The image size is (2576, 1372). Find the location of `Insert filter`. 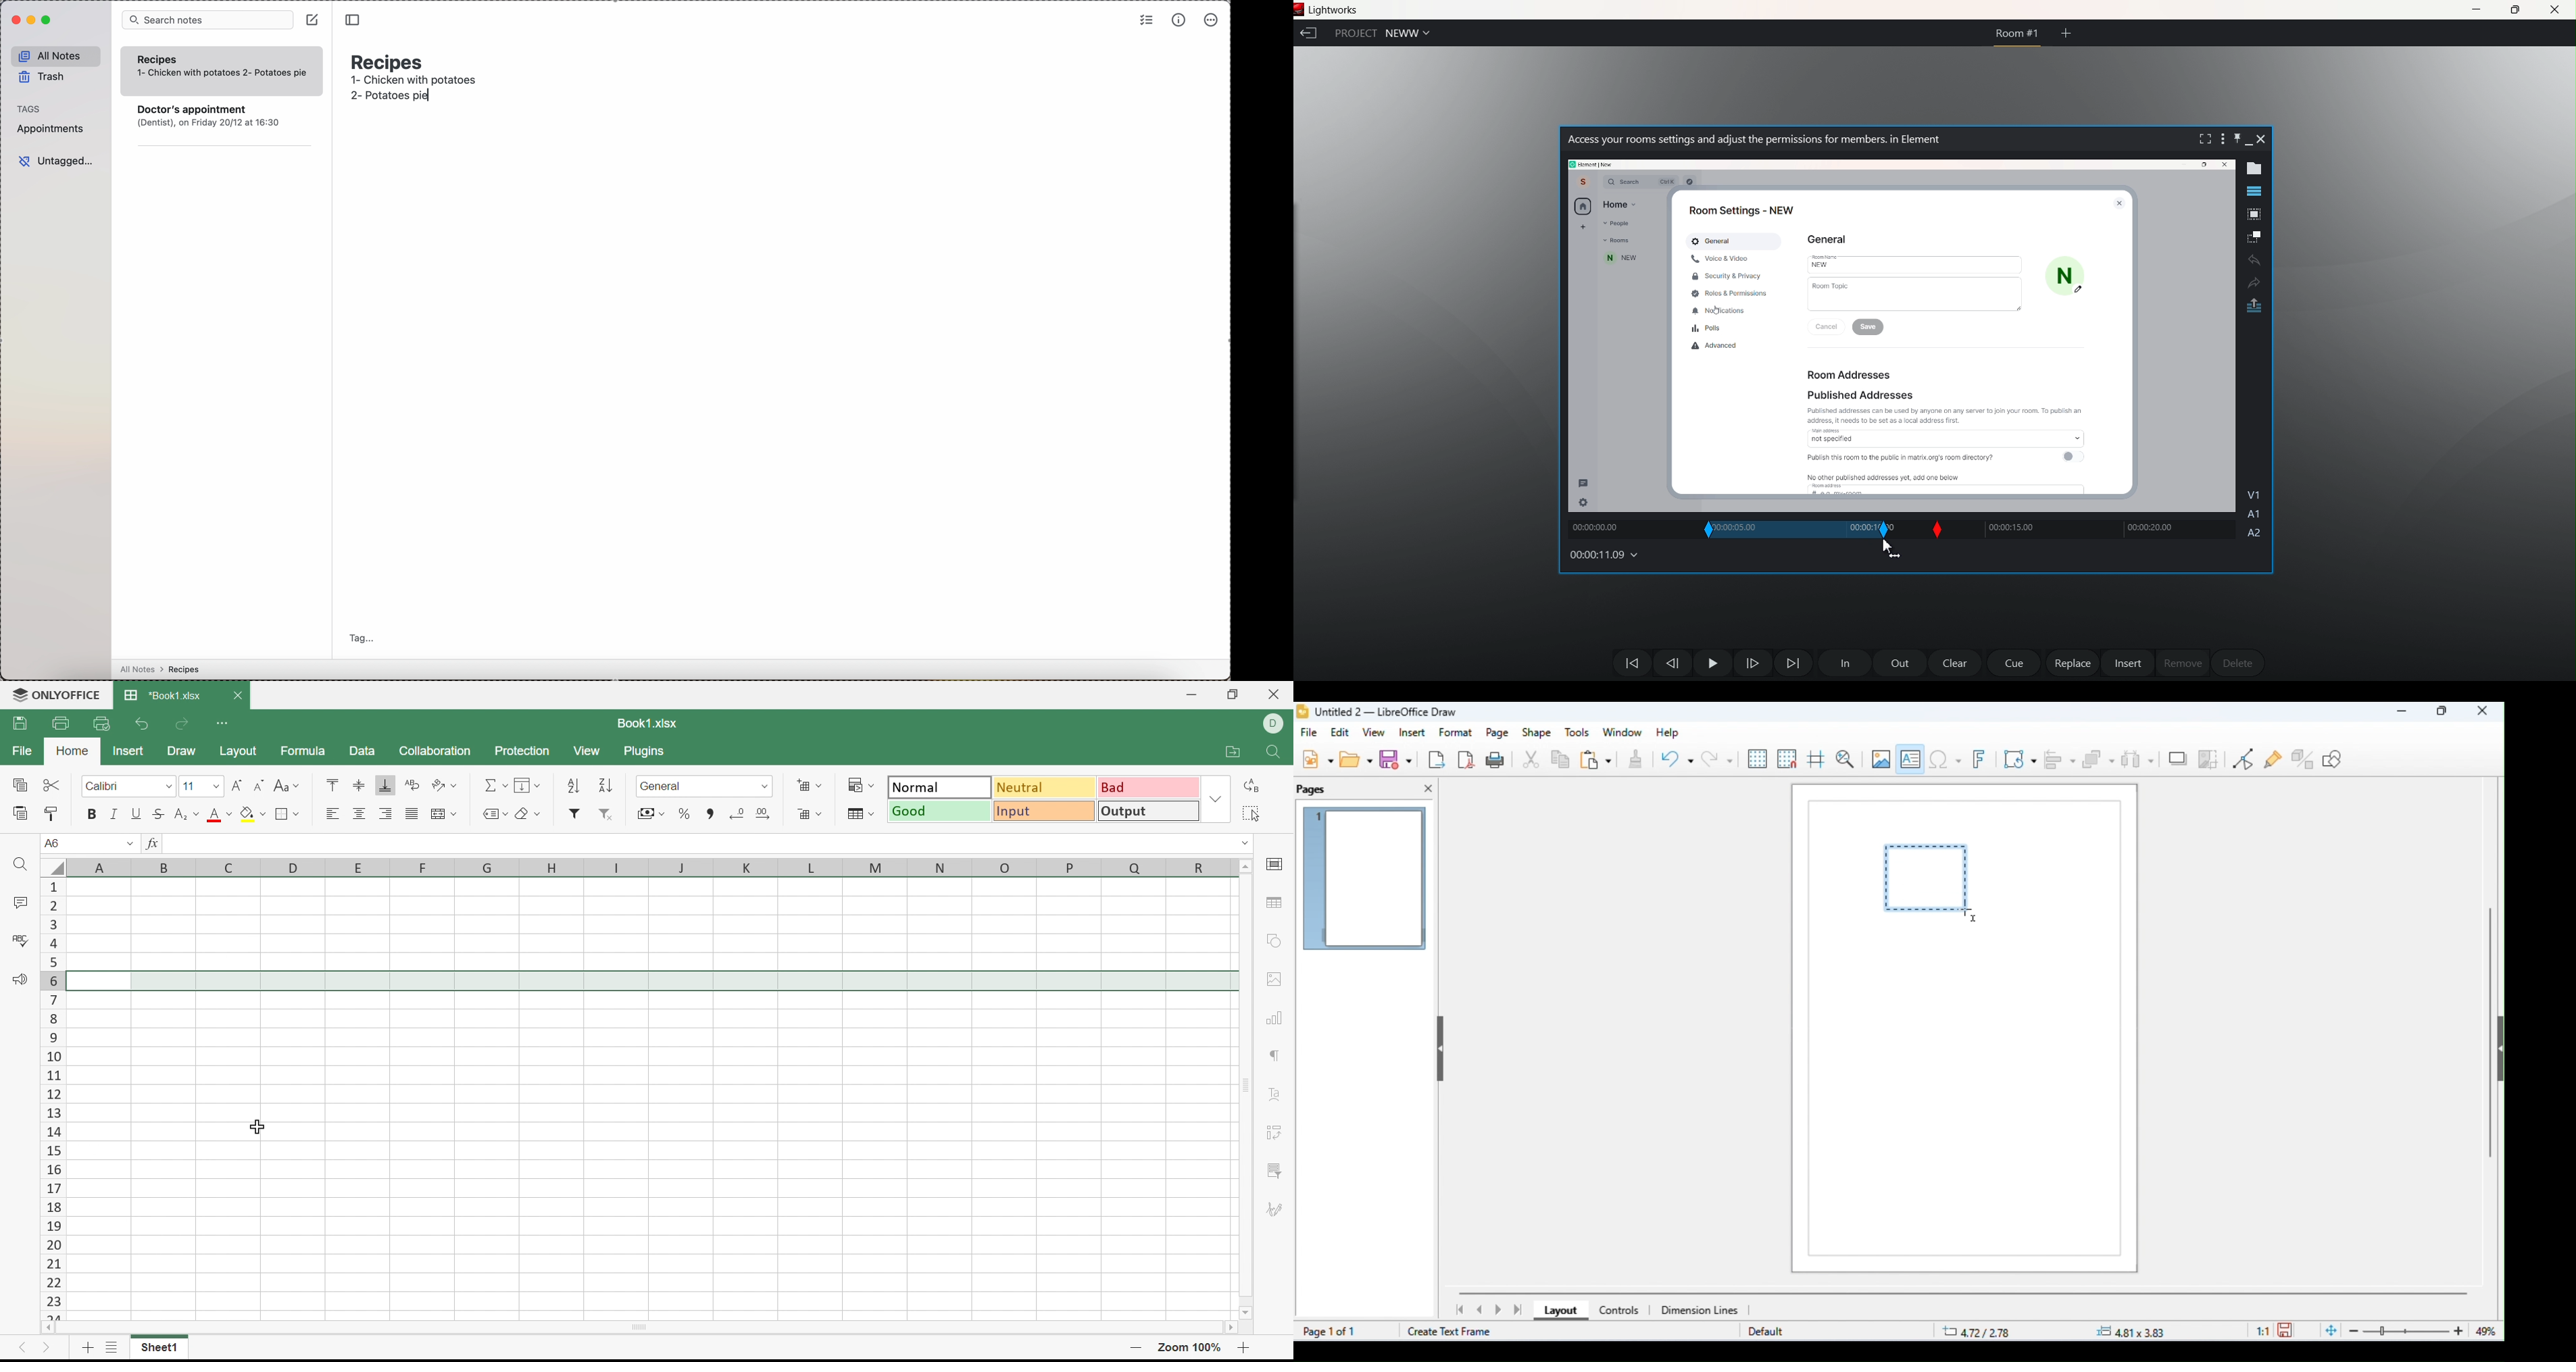

Insert filter is located at coordinates (577, 814).